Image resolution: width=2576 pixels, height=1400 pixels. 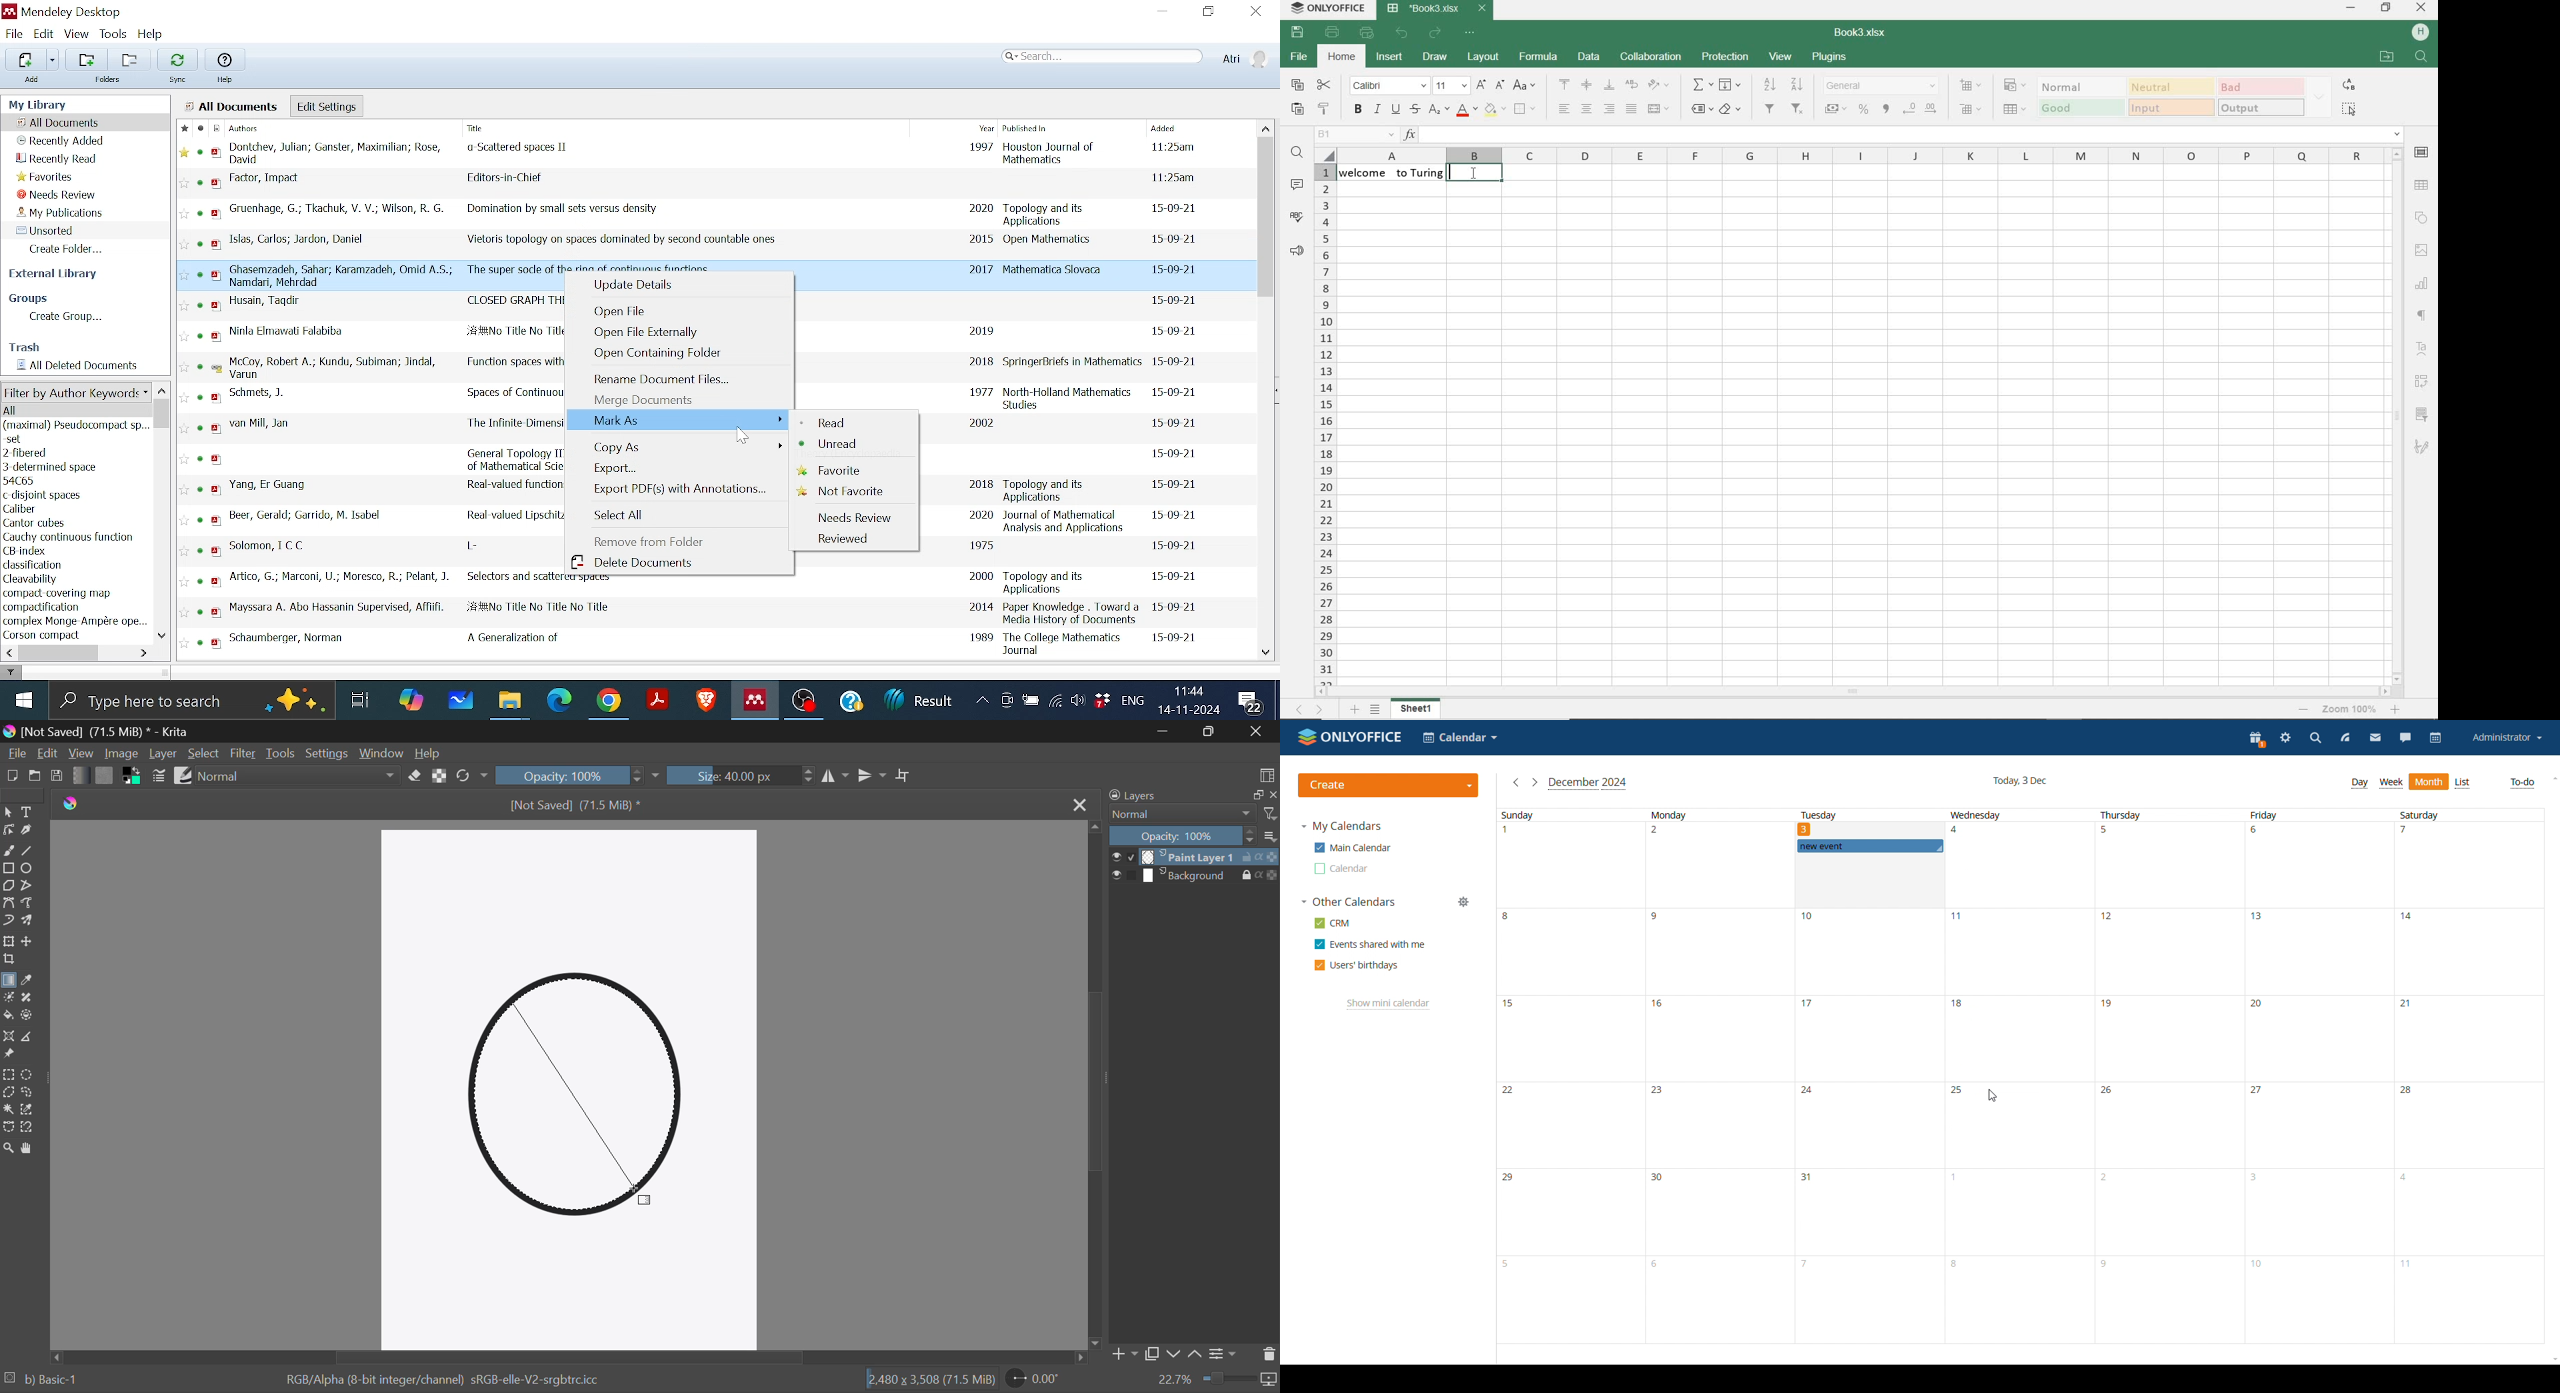 I want to click on font, so click(x=1388, y=86).